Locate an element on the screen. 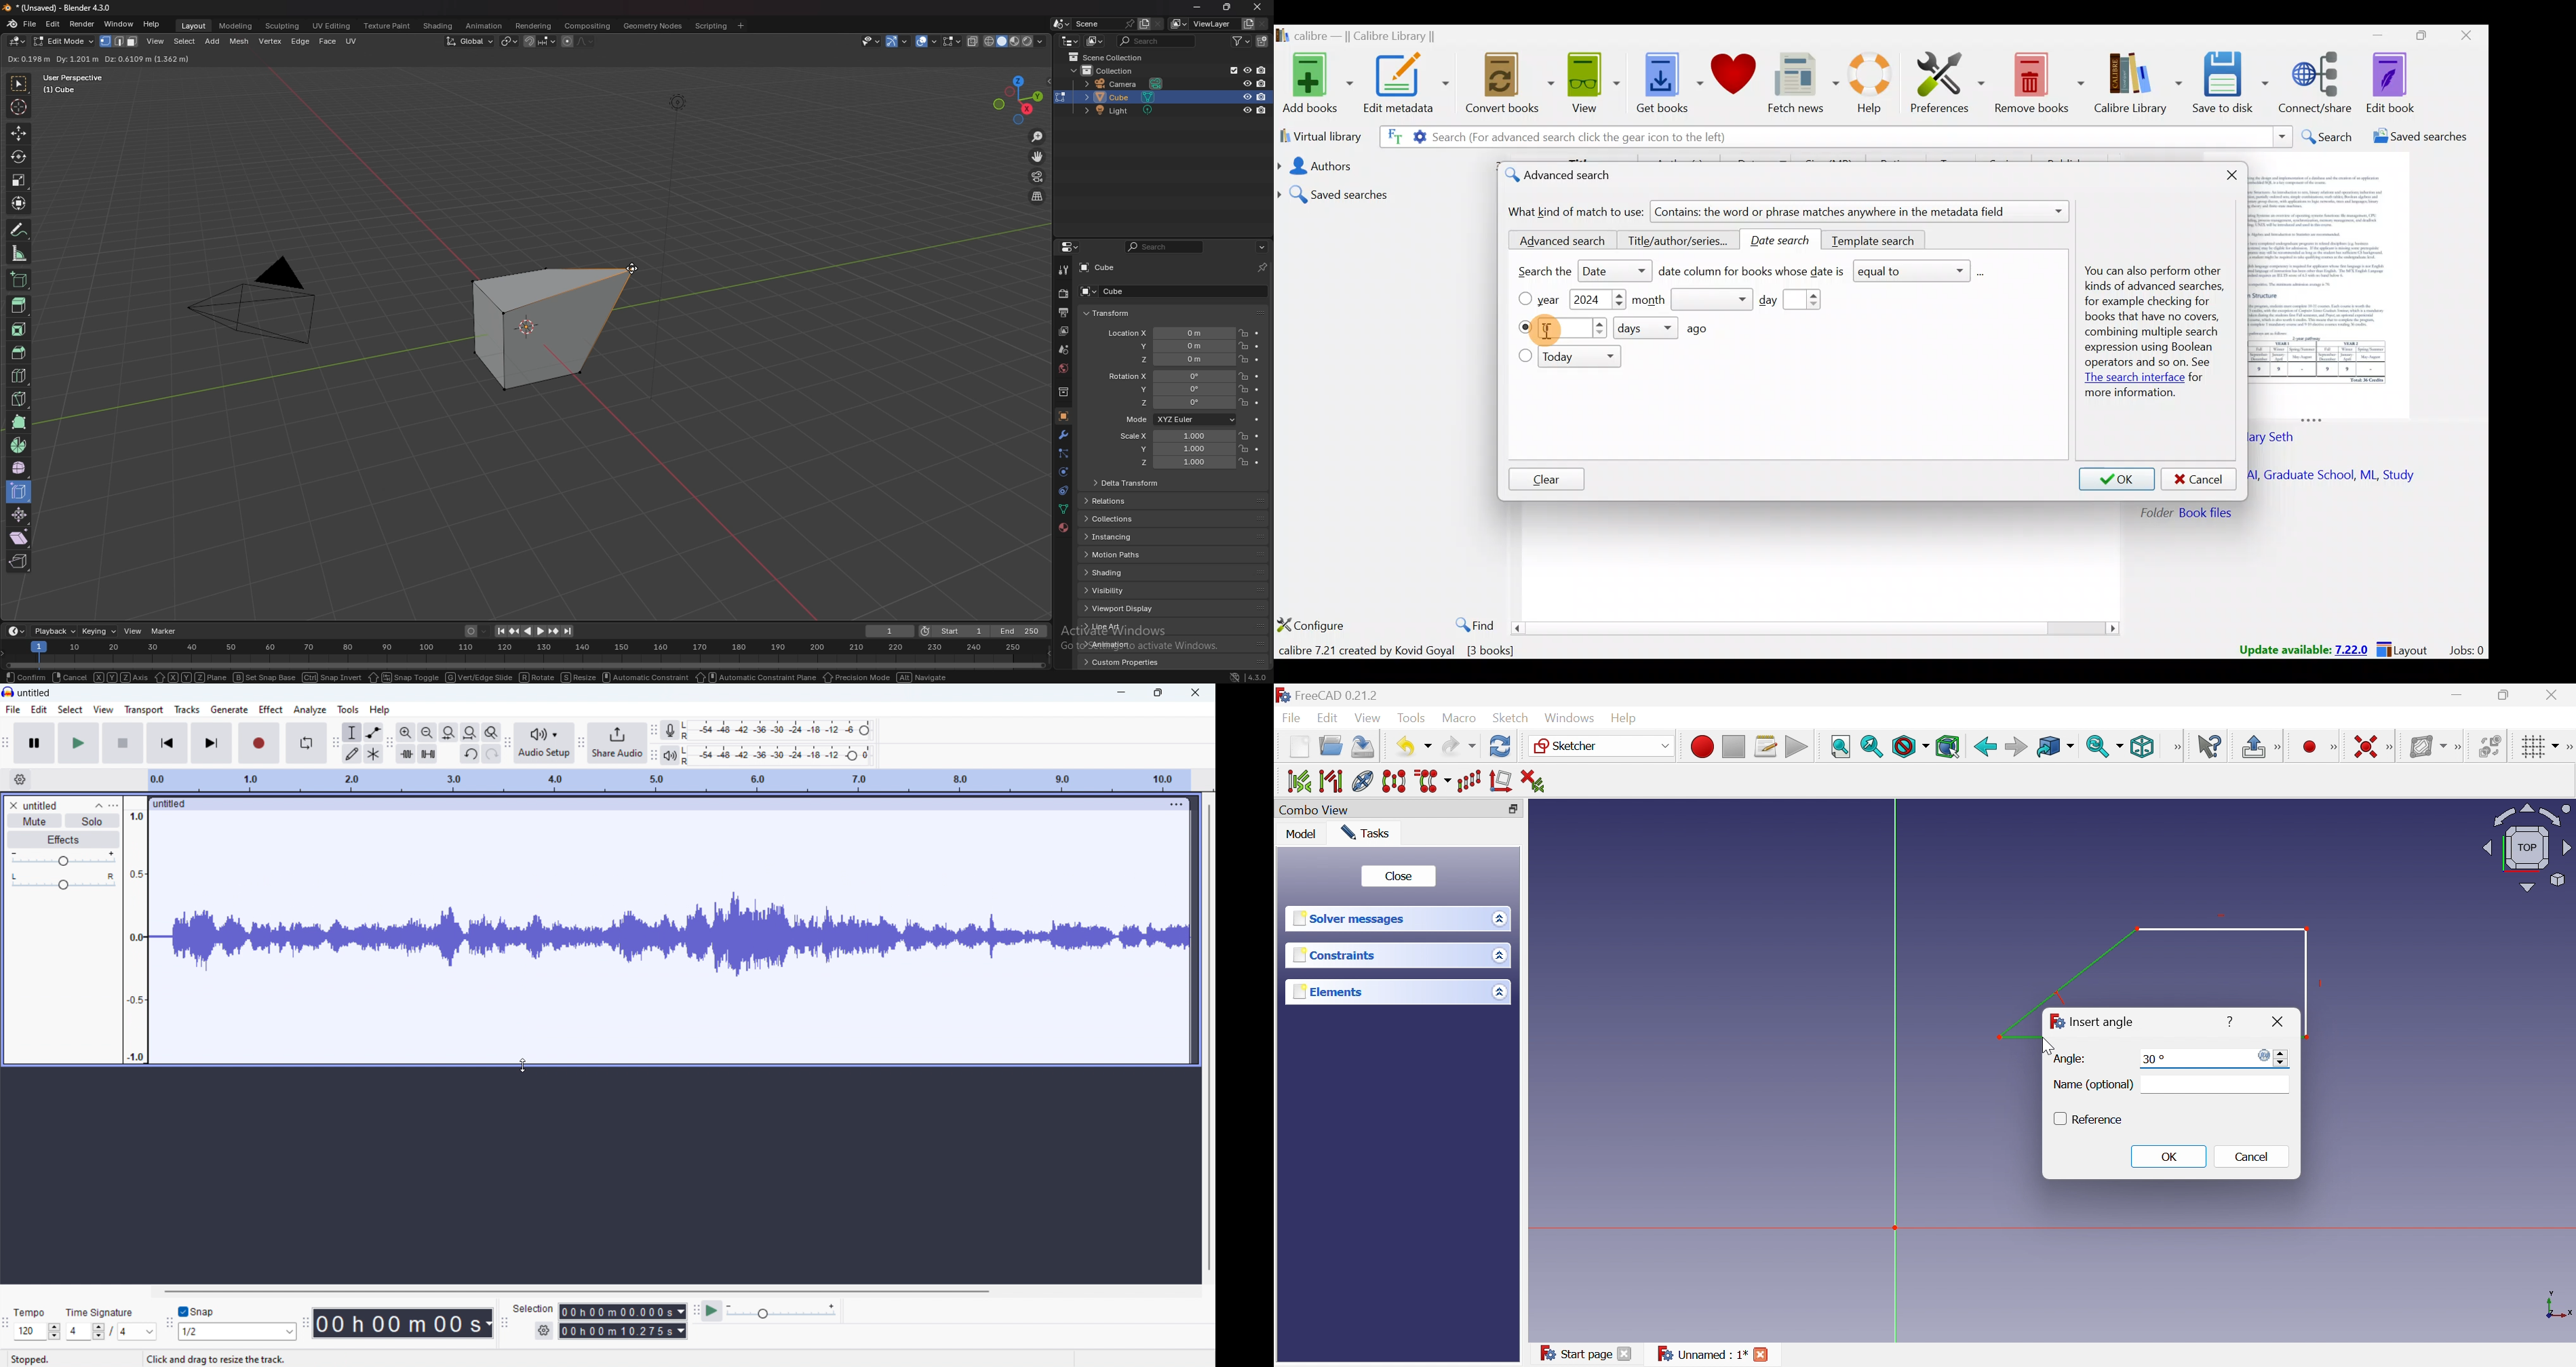 The image size is (2576, 1372). Leave sketch is located at coordinates (2252, 748).